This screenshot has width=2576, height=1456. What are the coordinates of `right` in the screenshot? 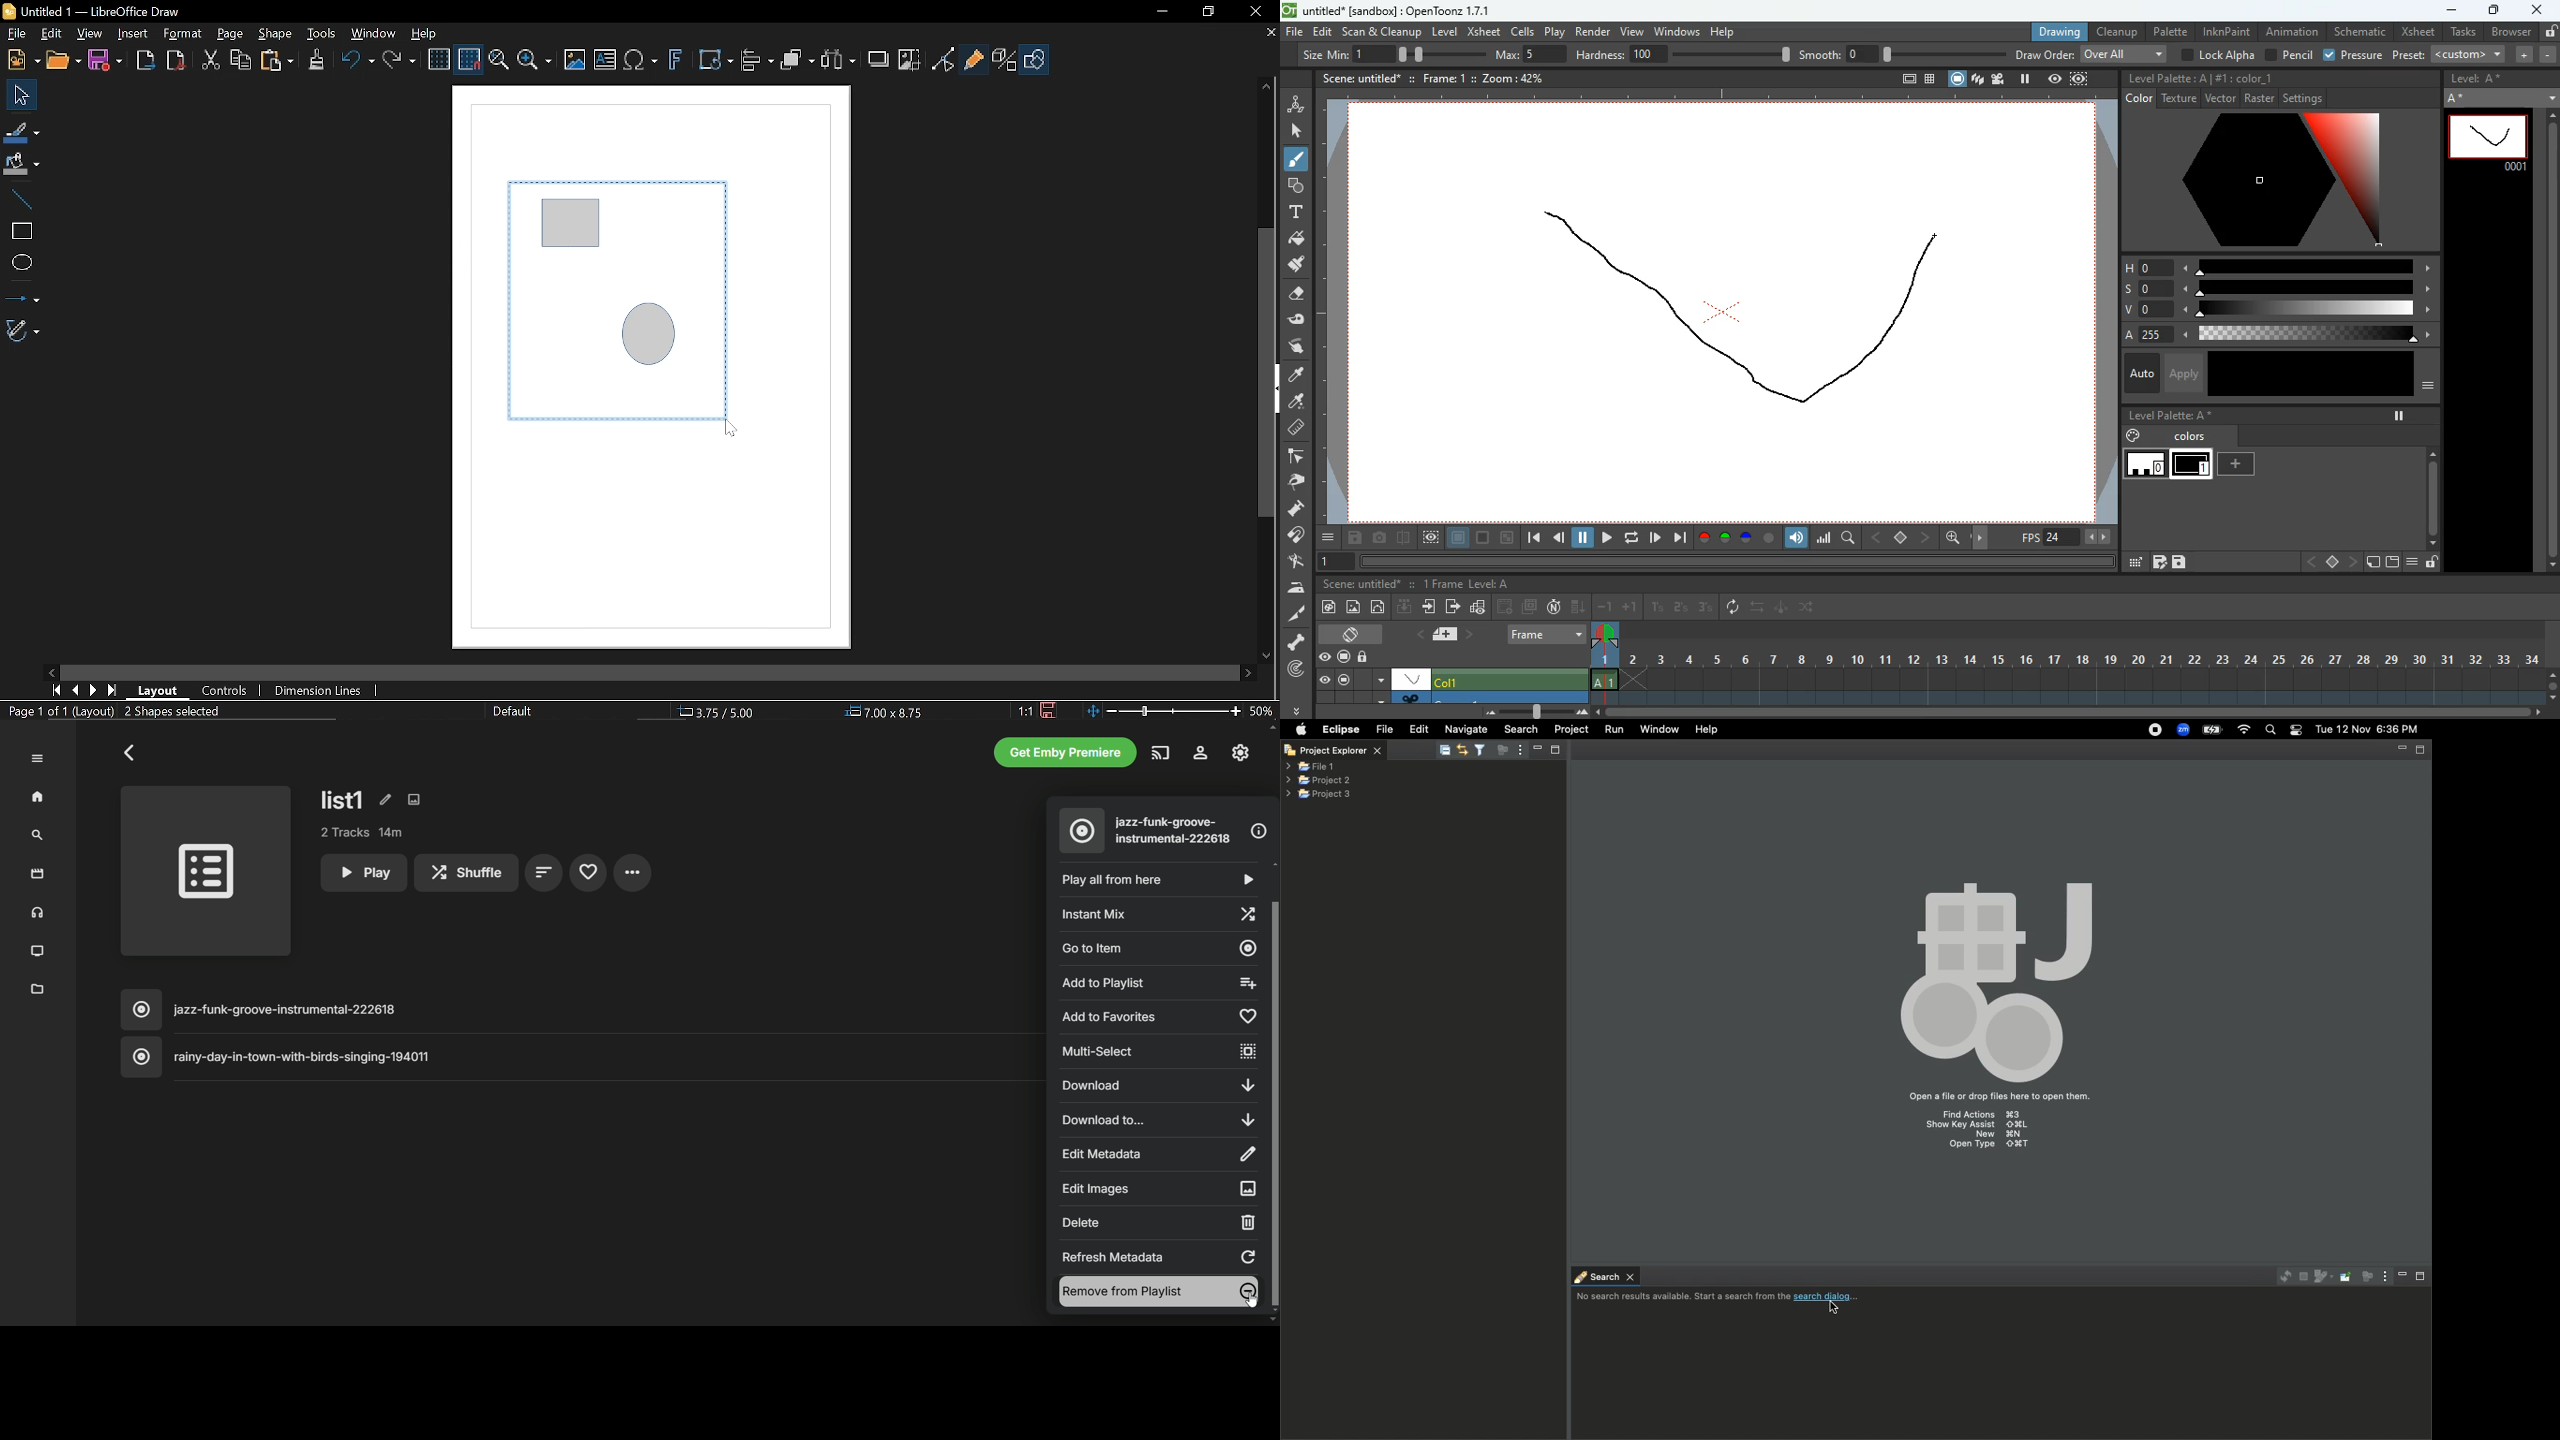 It's located at (1983, 539).